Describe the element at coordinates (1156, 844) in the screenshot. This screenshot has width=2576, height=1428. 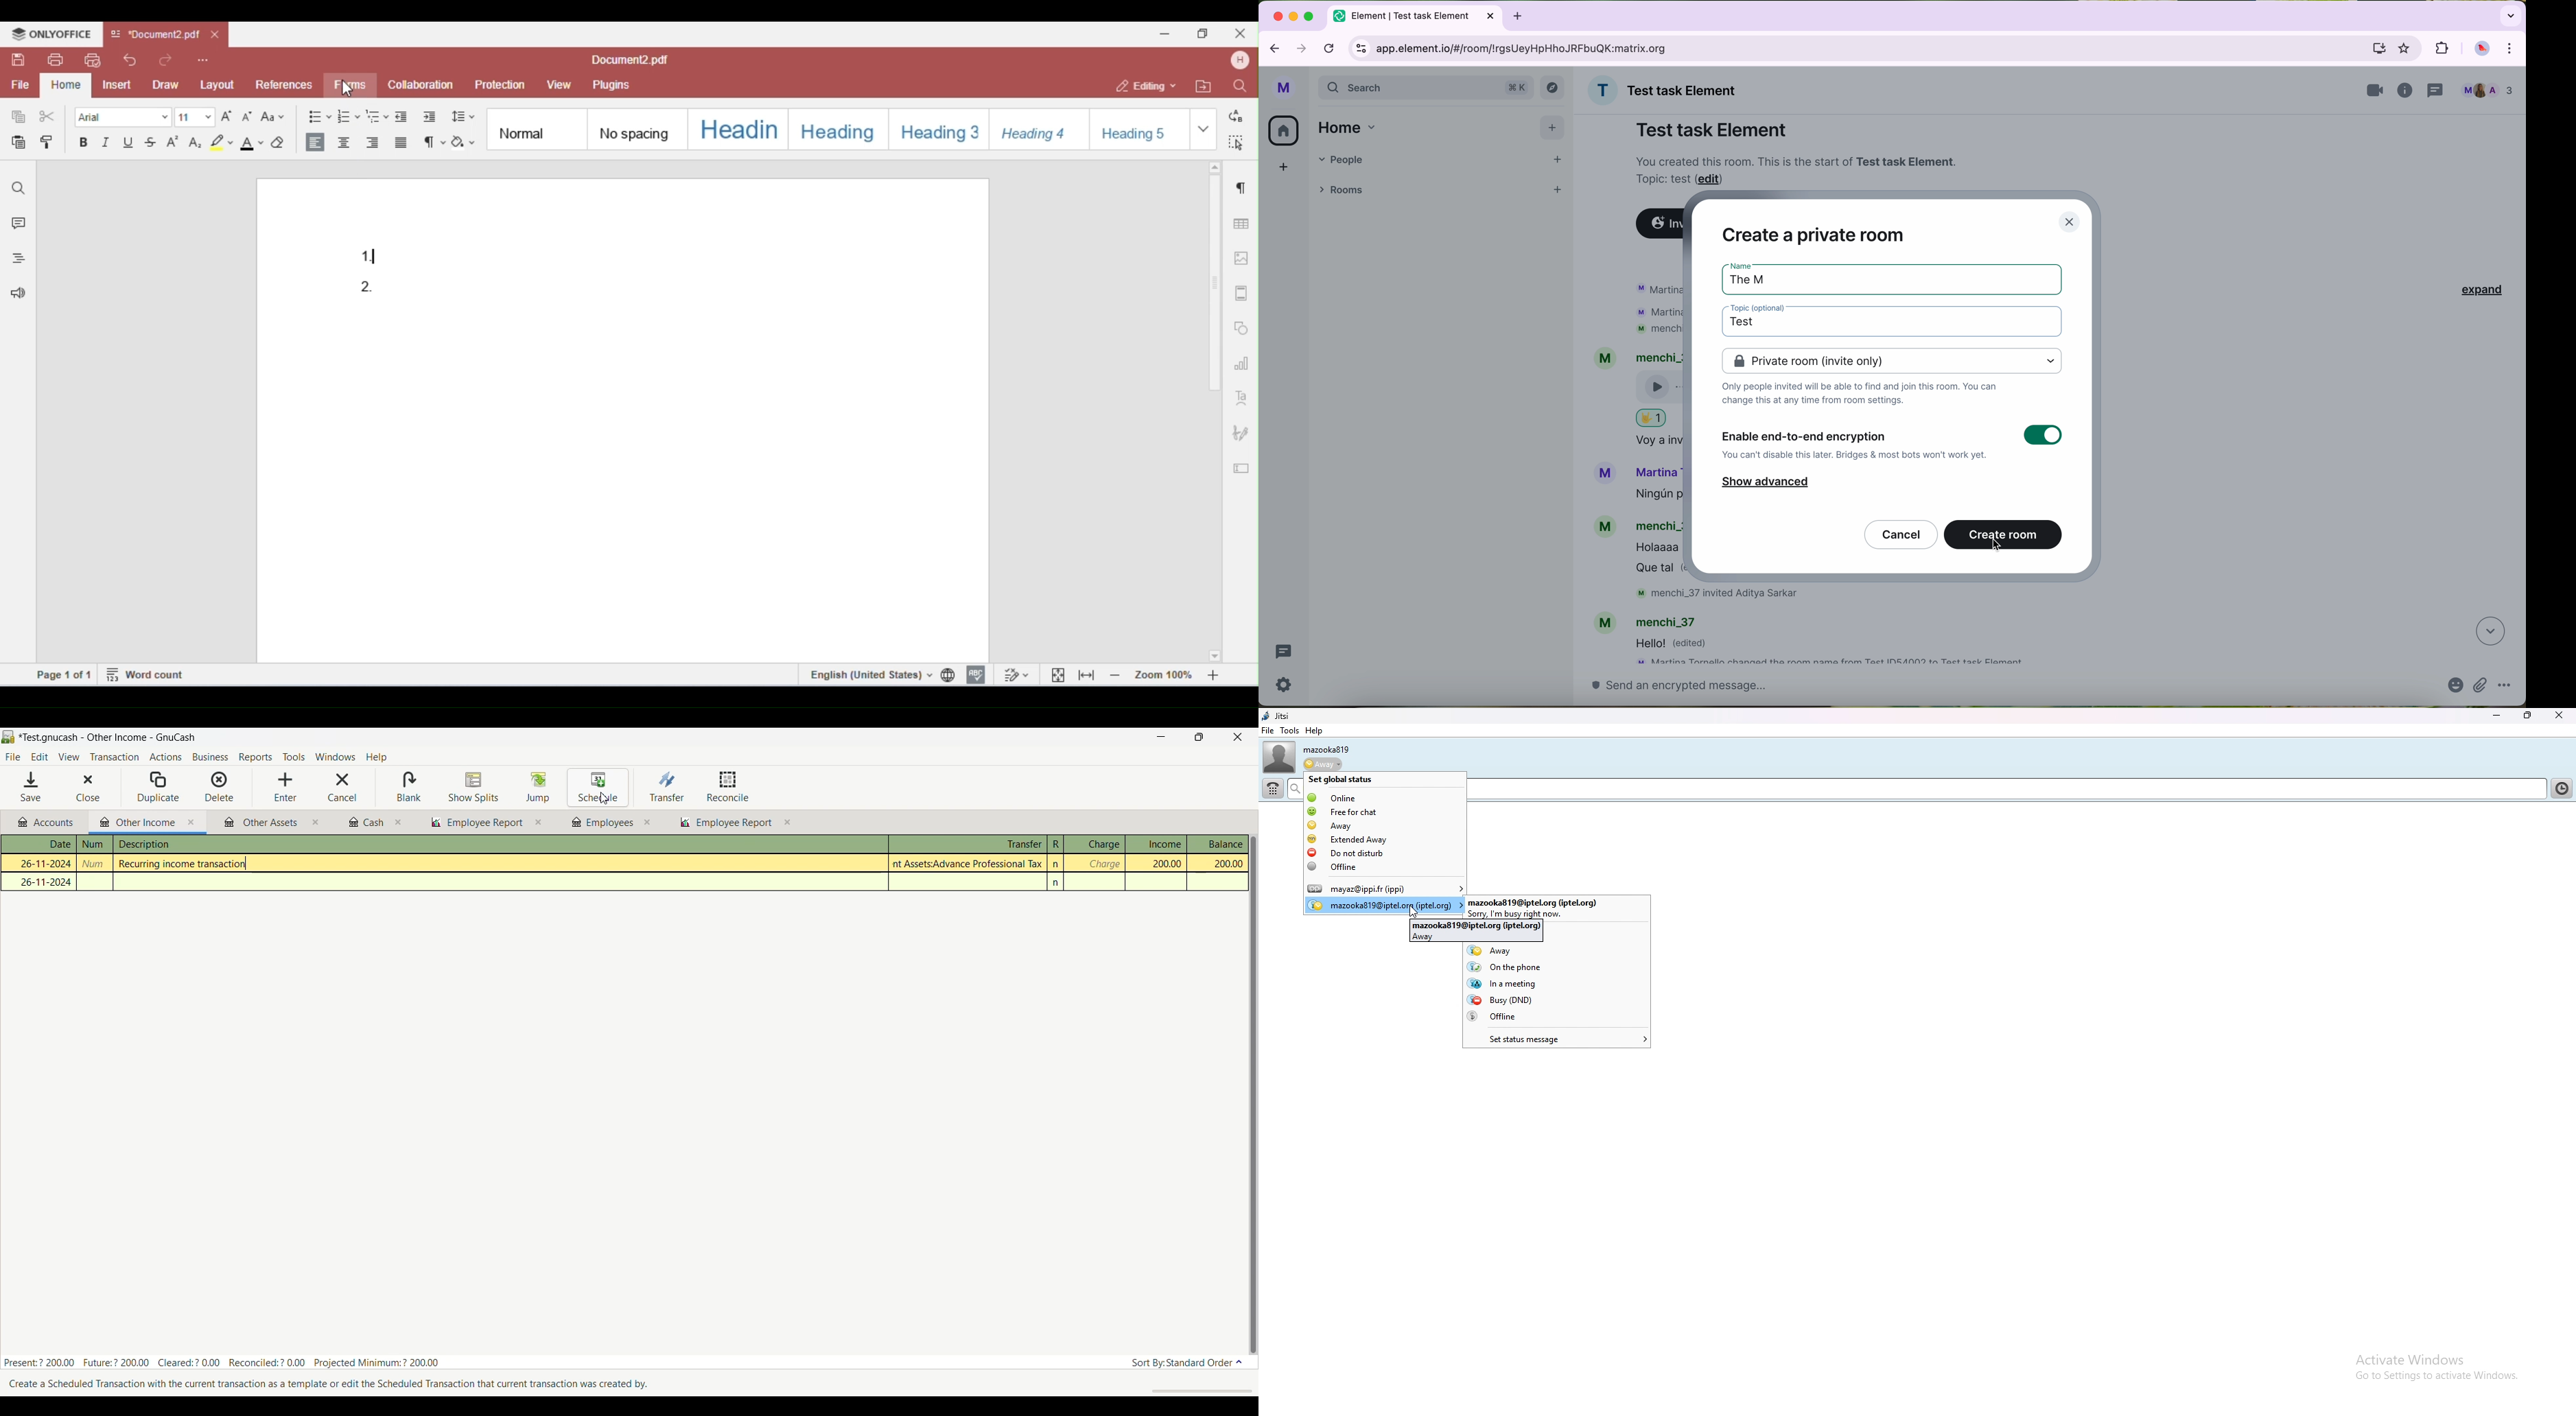
I see `Income column` at that location.